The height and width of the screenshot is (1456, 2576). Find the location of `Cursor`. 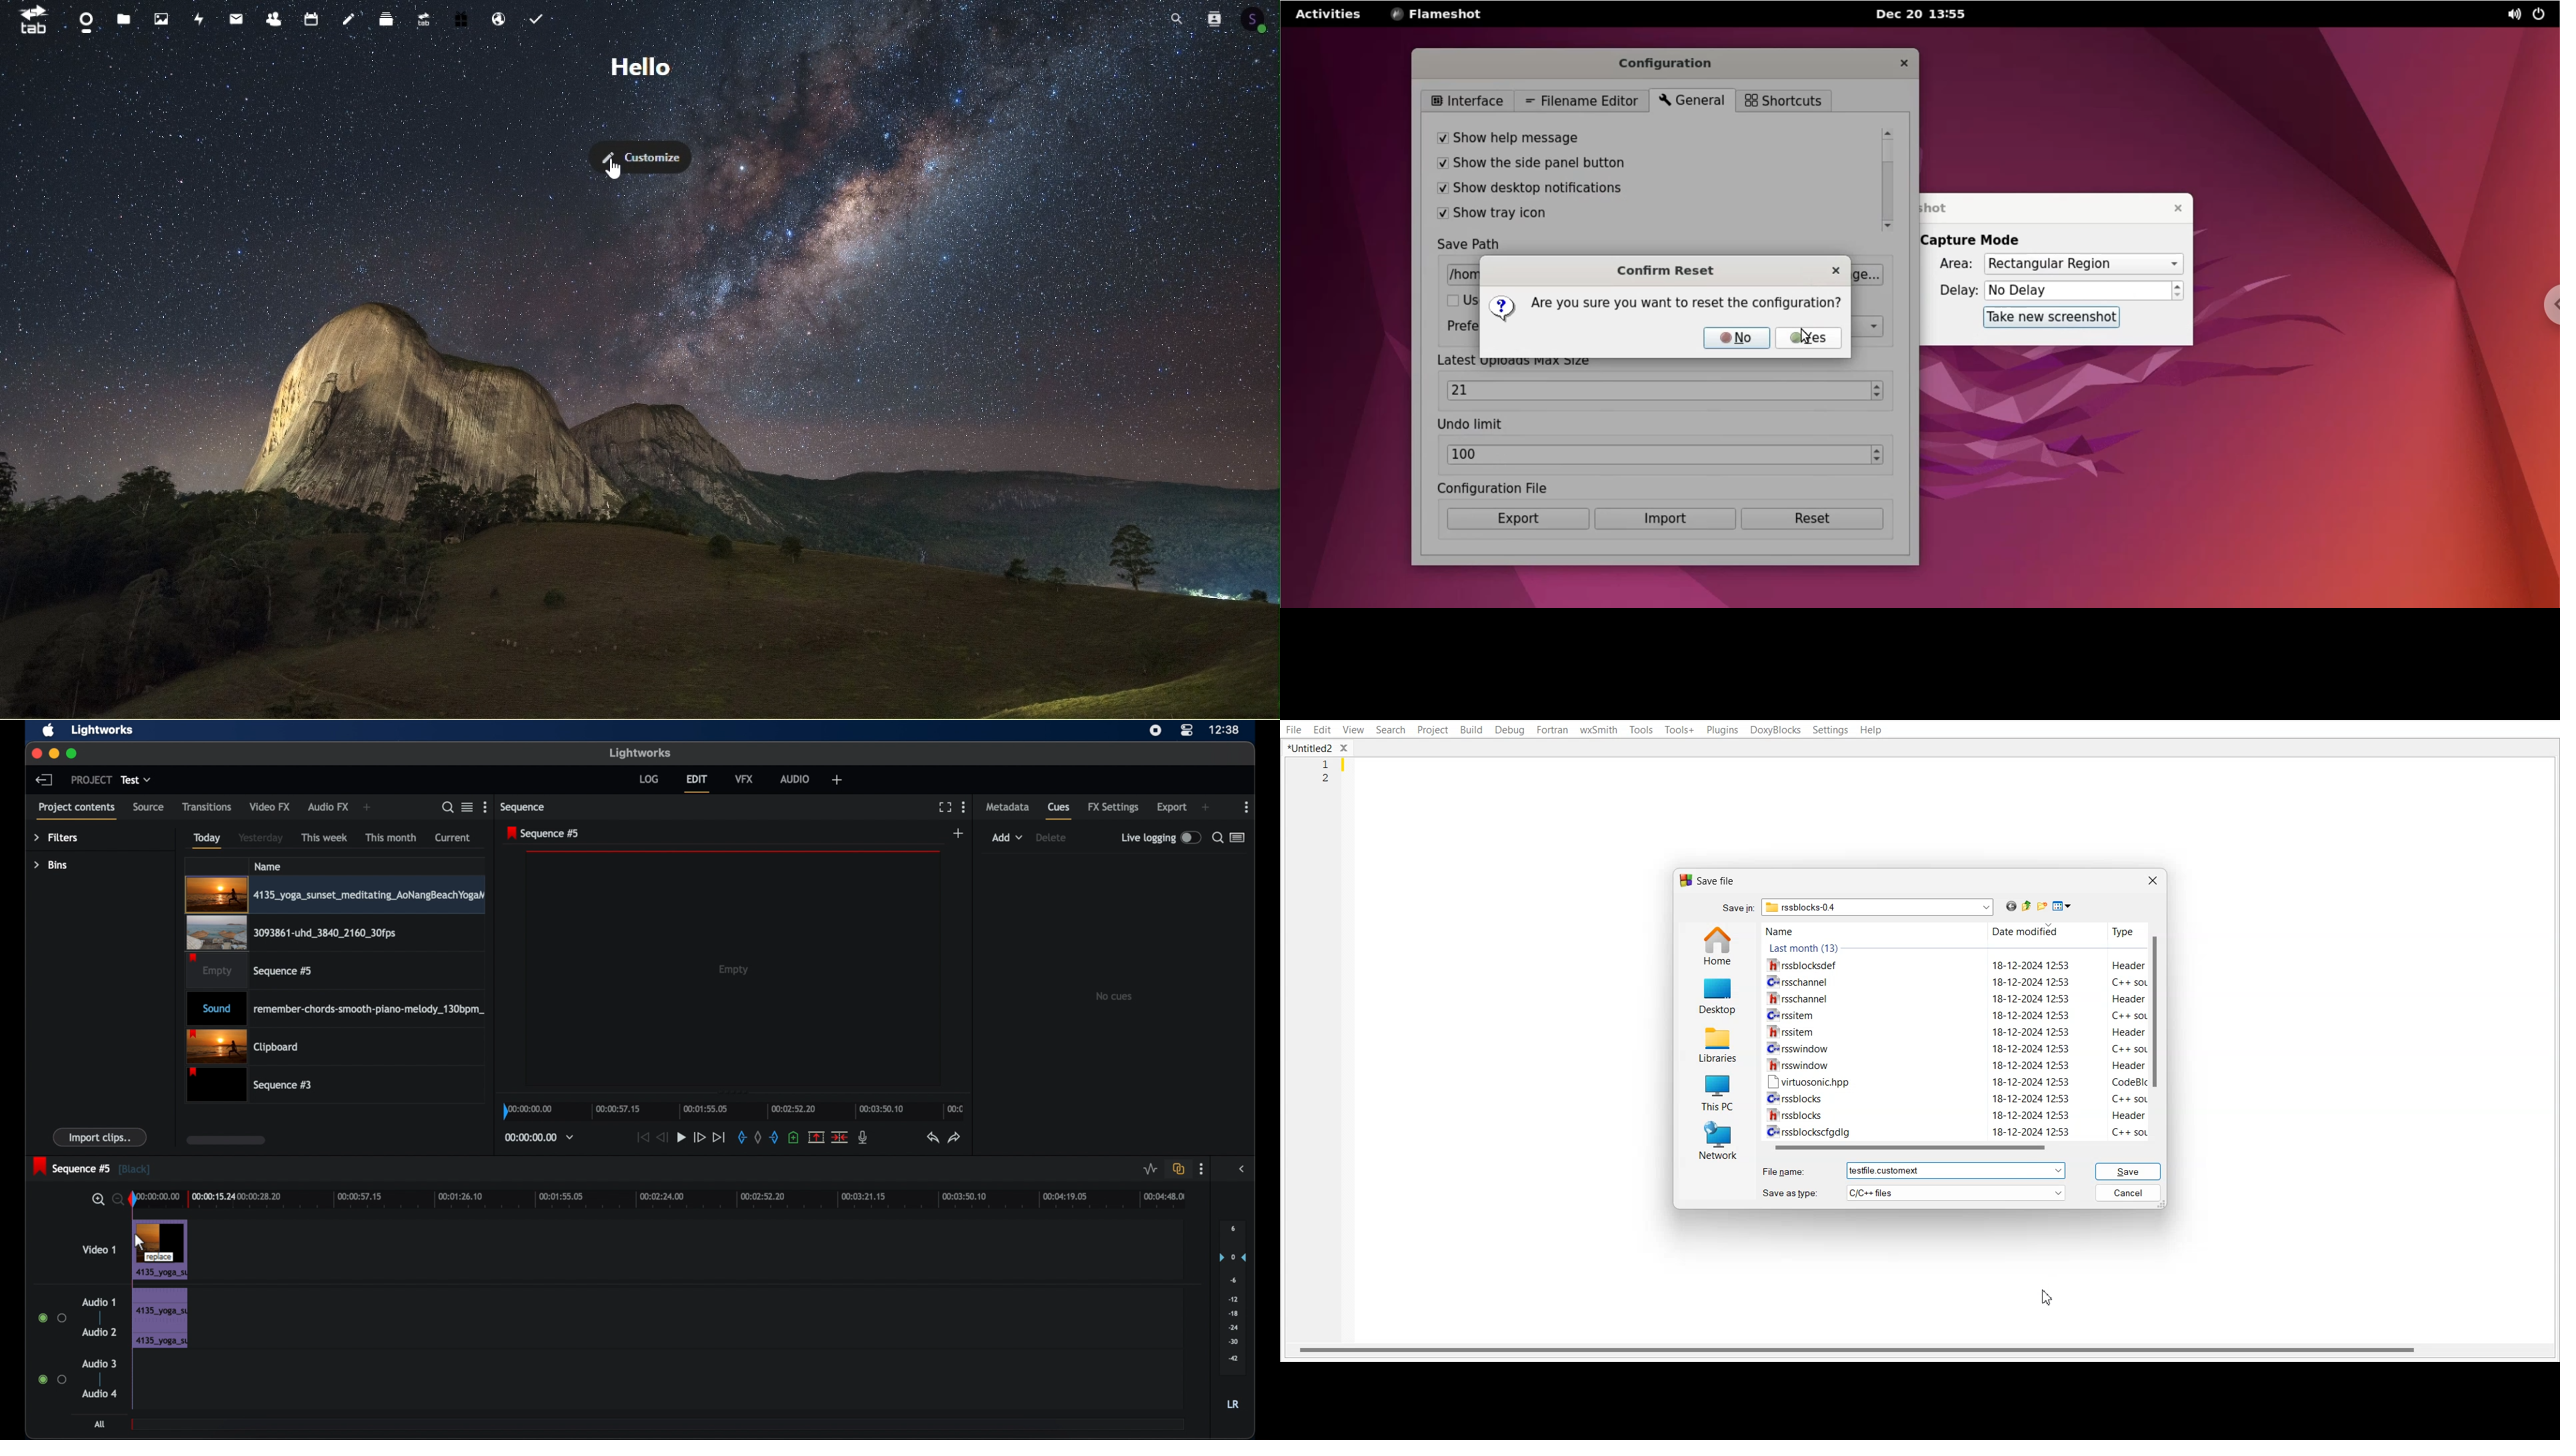

Cursor is located at coordinates (615, 170).